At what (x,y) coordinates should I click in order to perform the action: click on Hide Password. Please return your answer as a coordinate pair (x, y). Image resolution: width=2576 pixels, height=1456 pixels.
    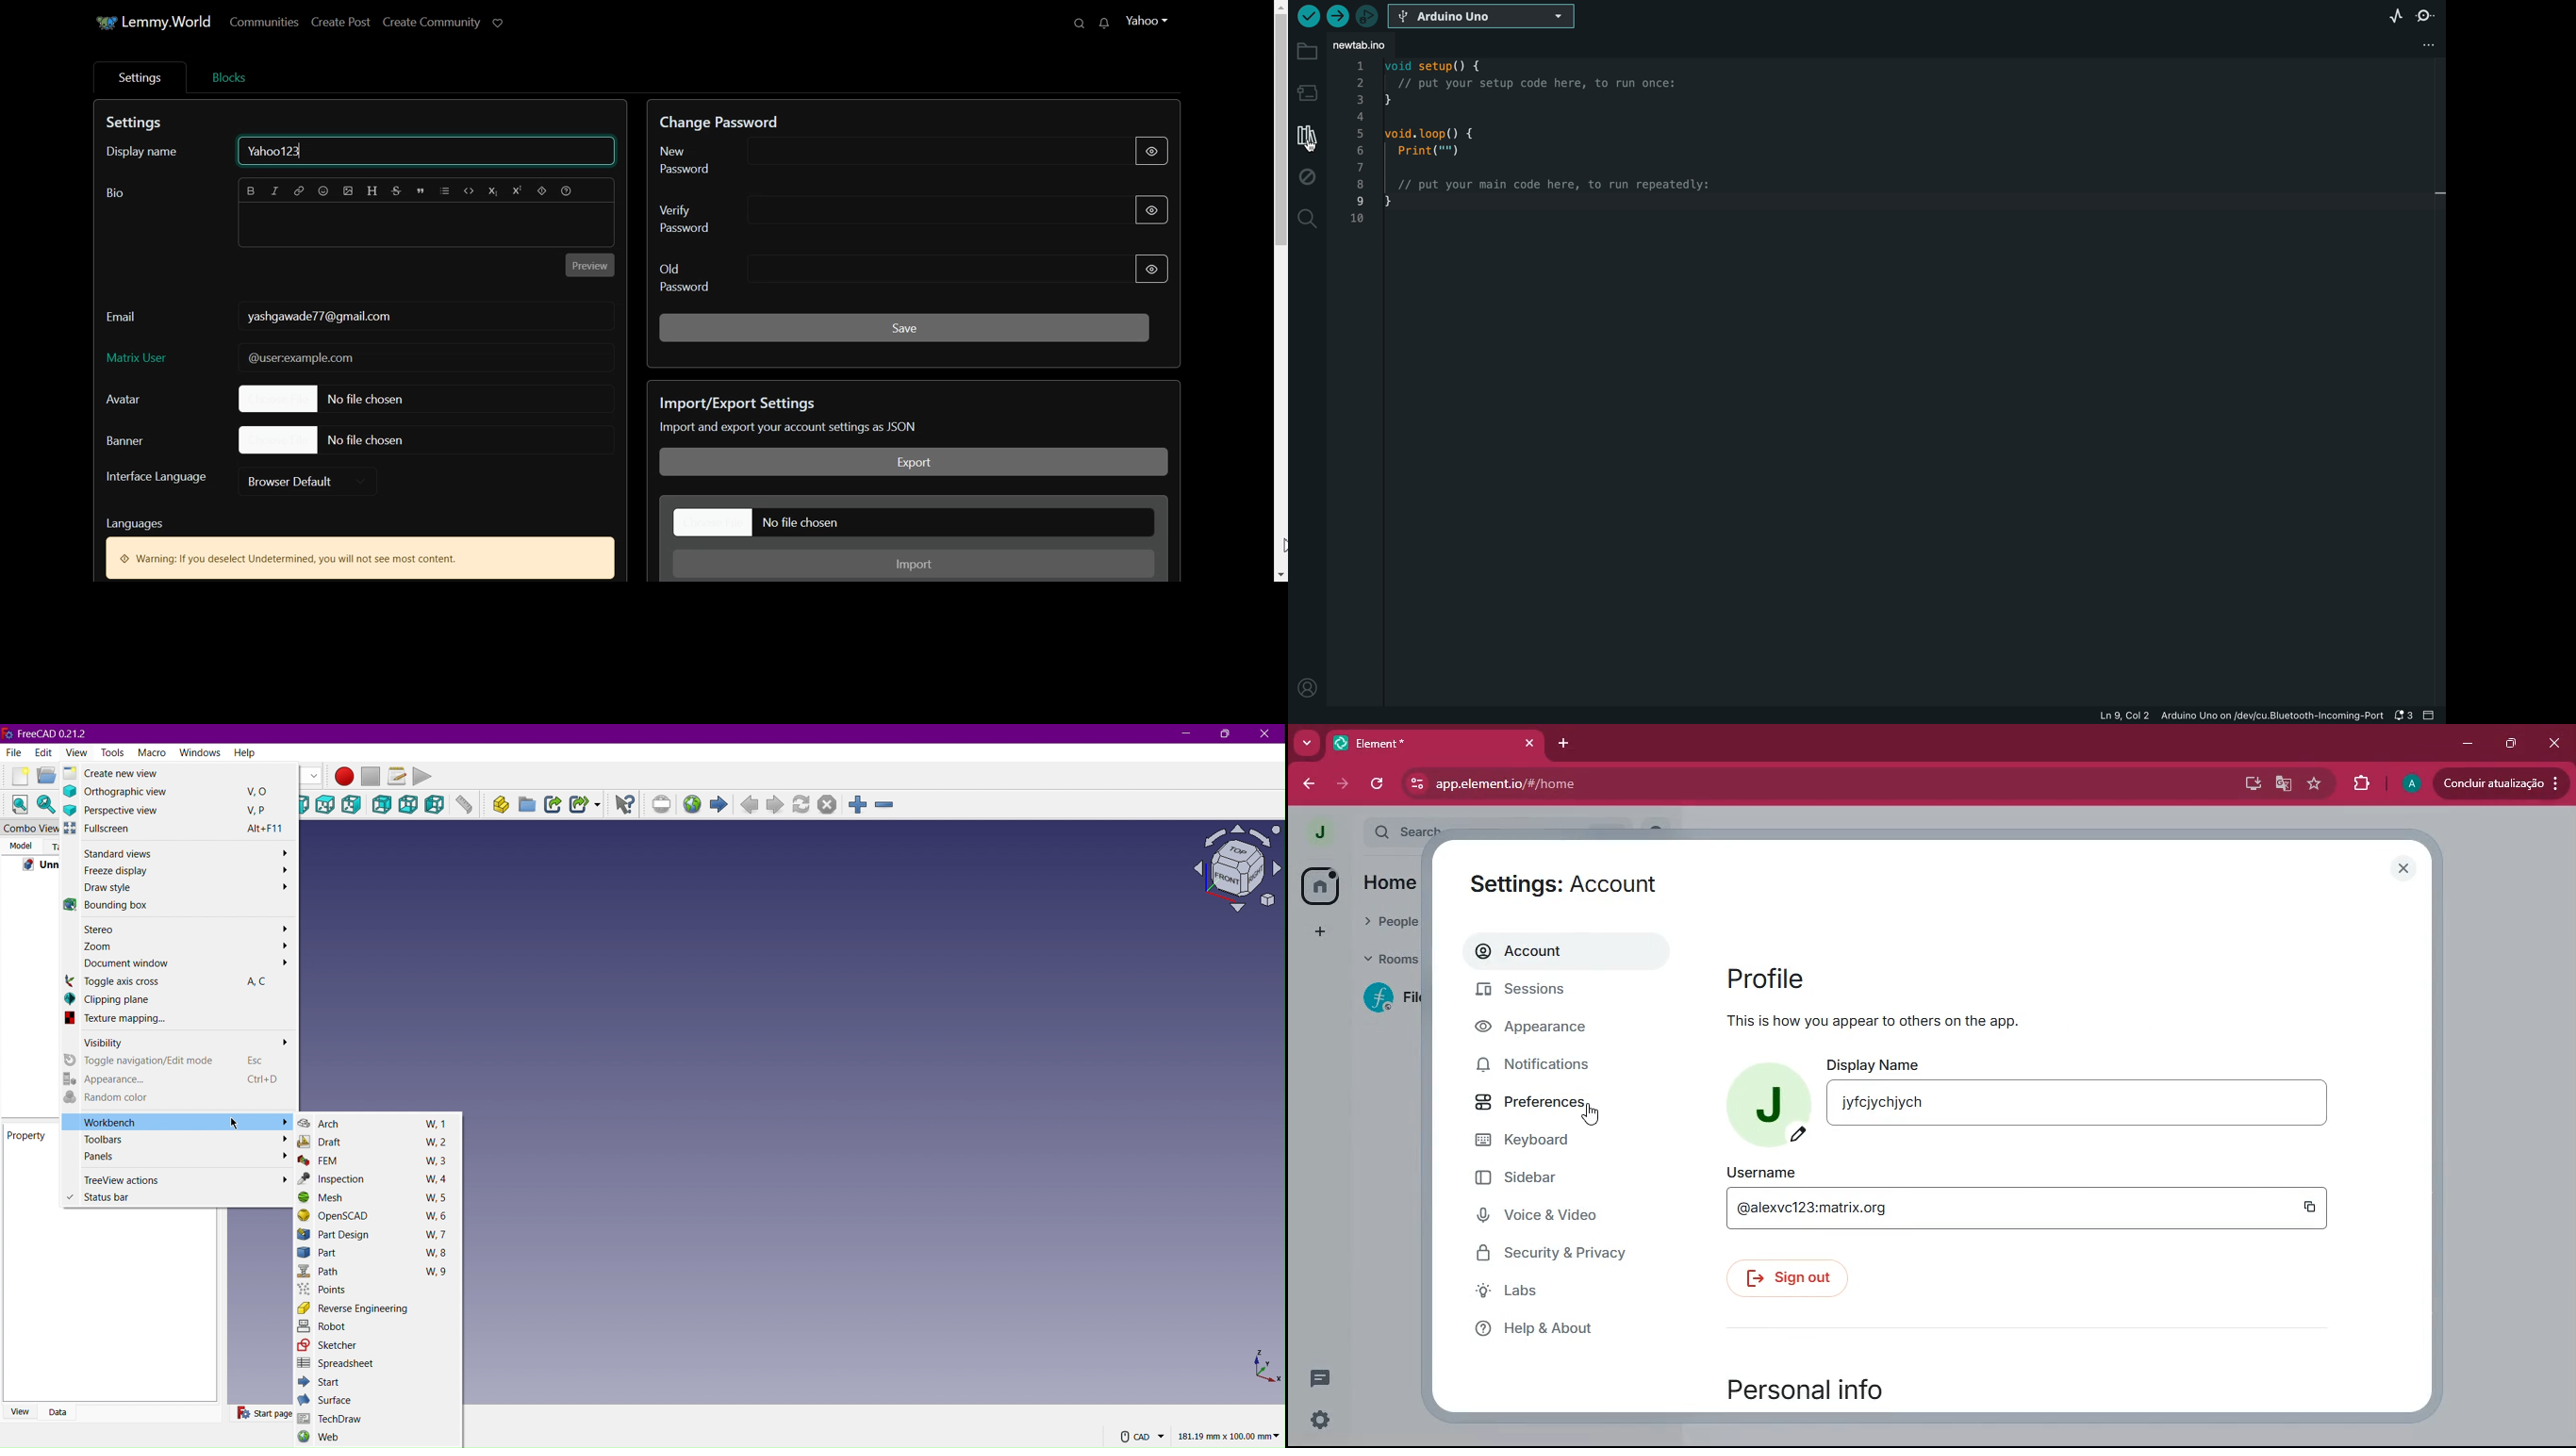
    Looking at the image, I should click on (1154, 152).